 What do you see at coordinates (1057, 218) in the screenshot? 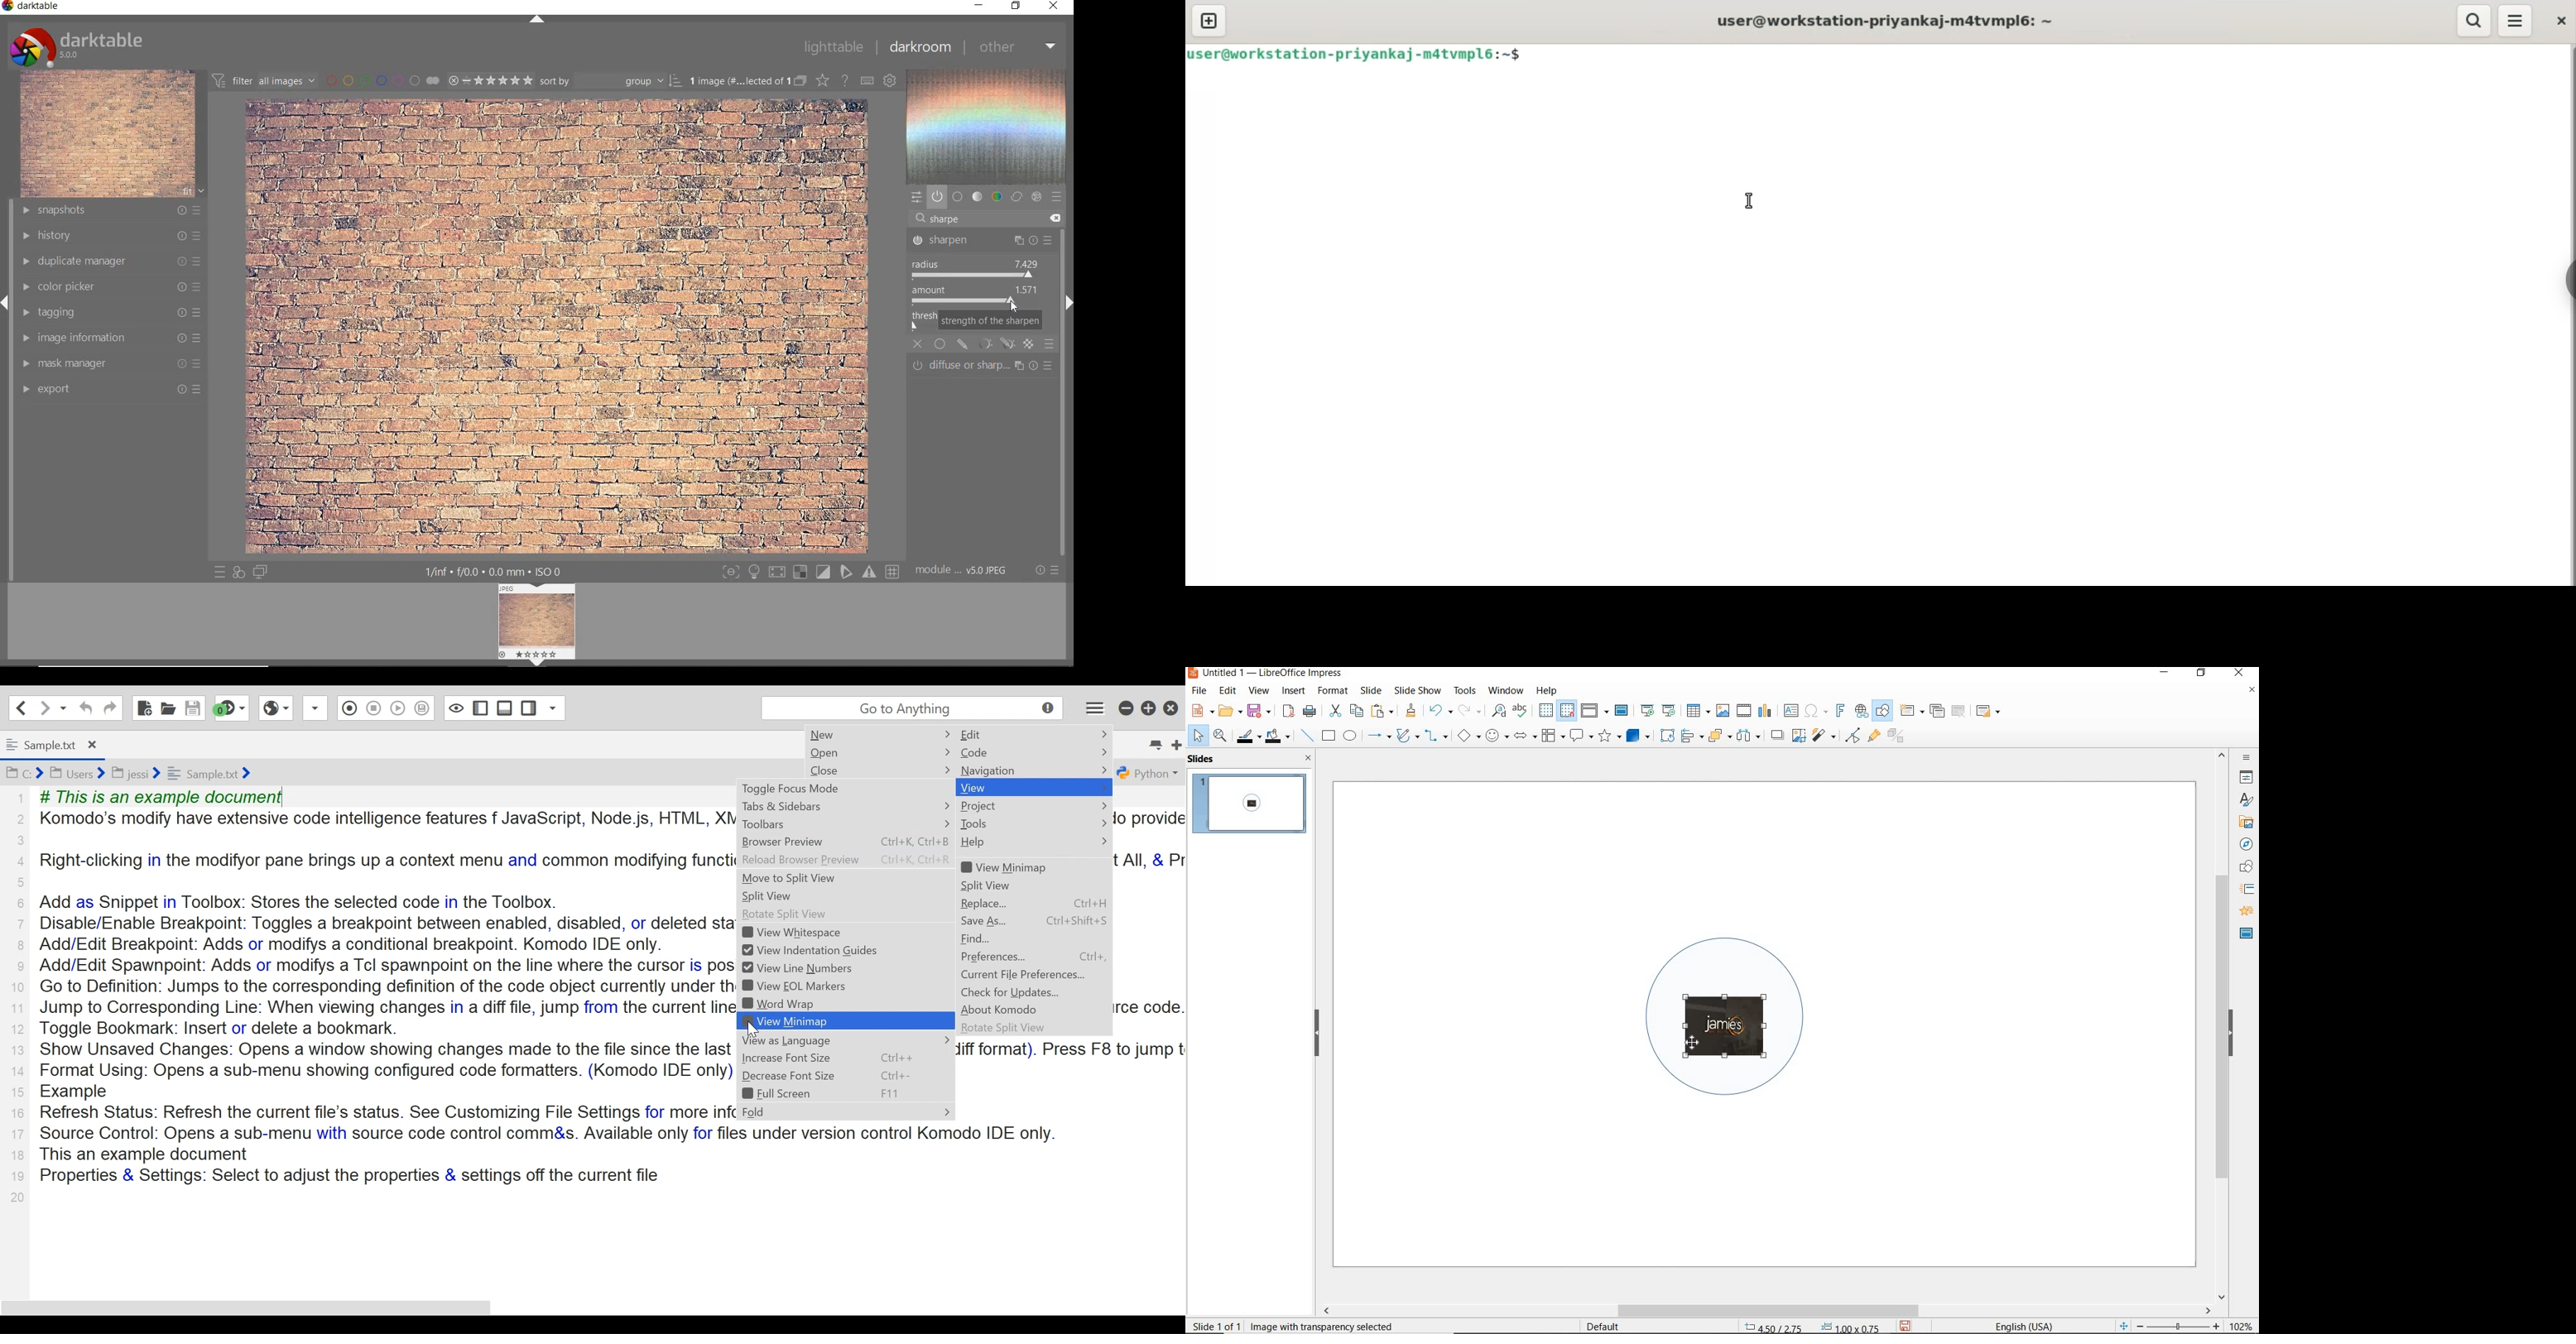
I see `DELETED` at bounding box center [1057, 218].